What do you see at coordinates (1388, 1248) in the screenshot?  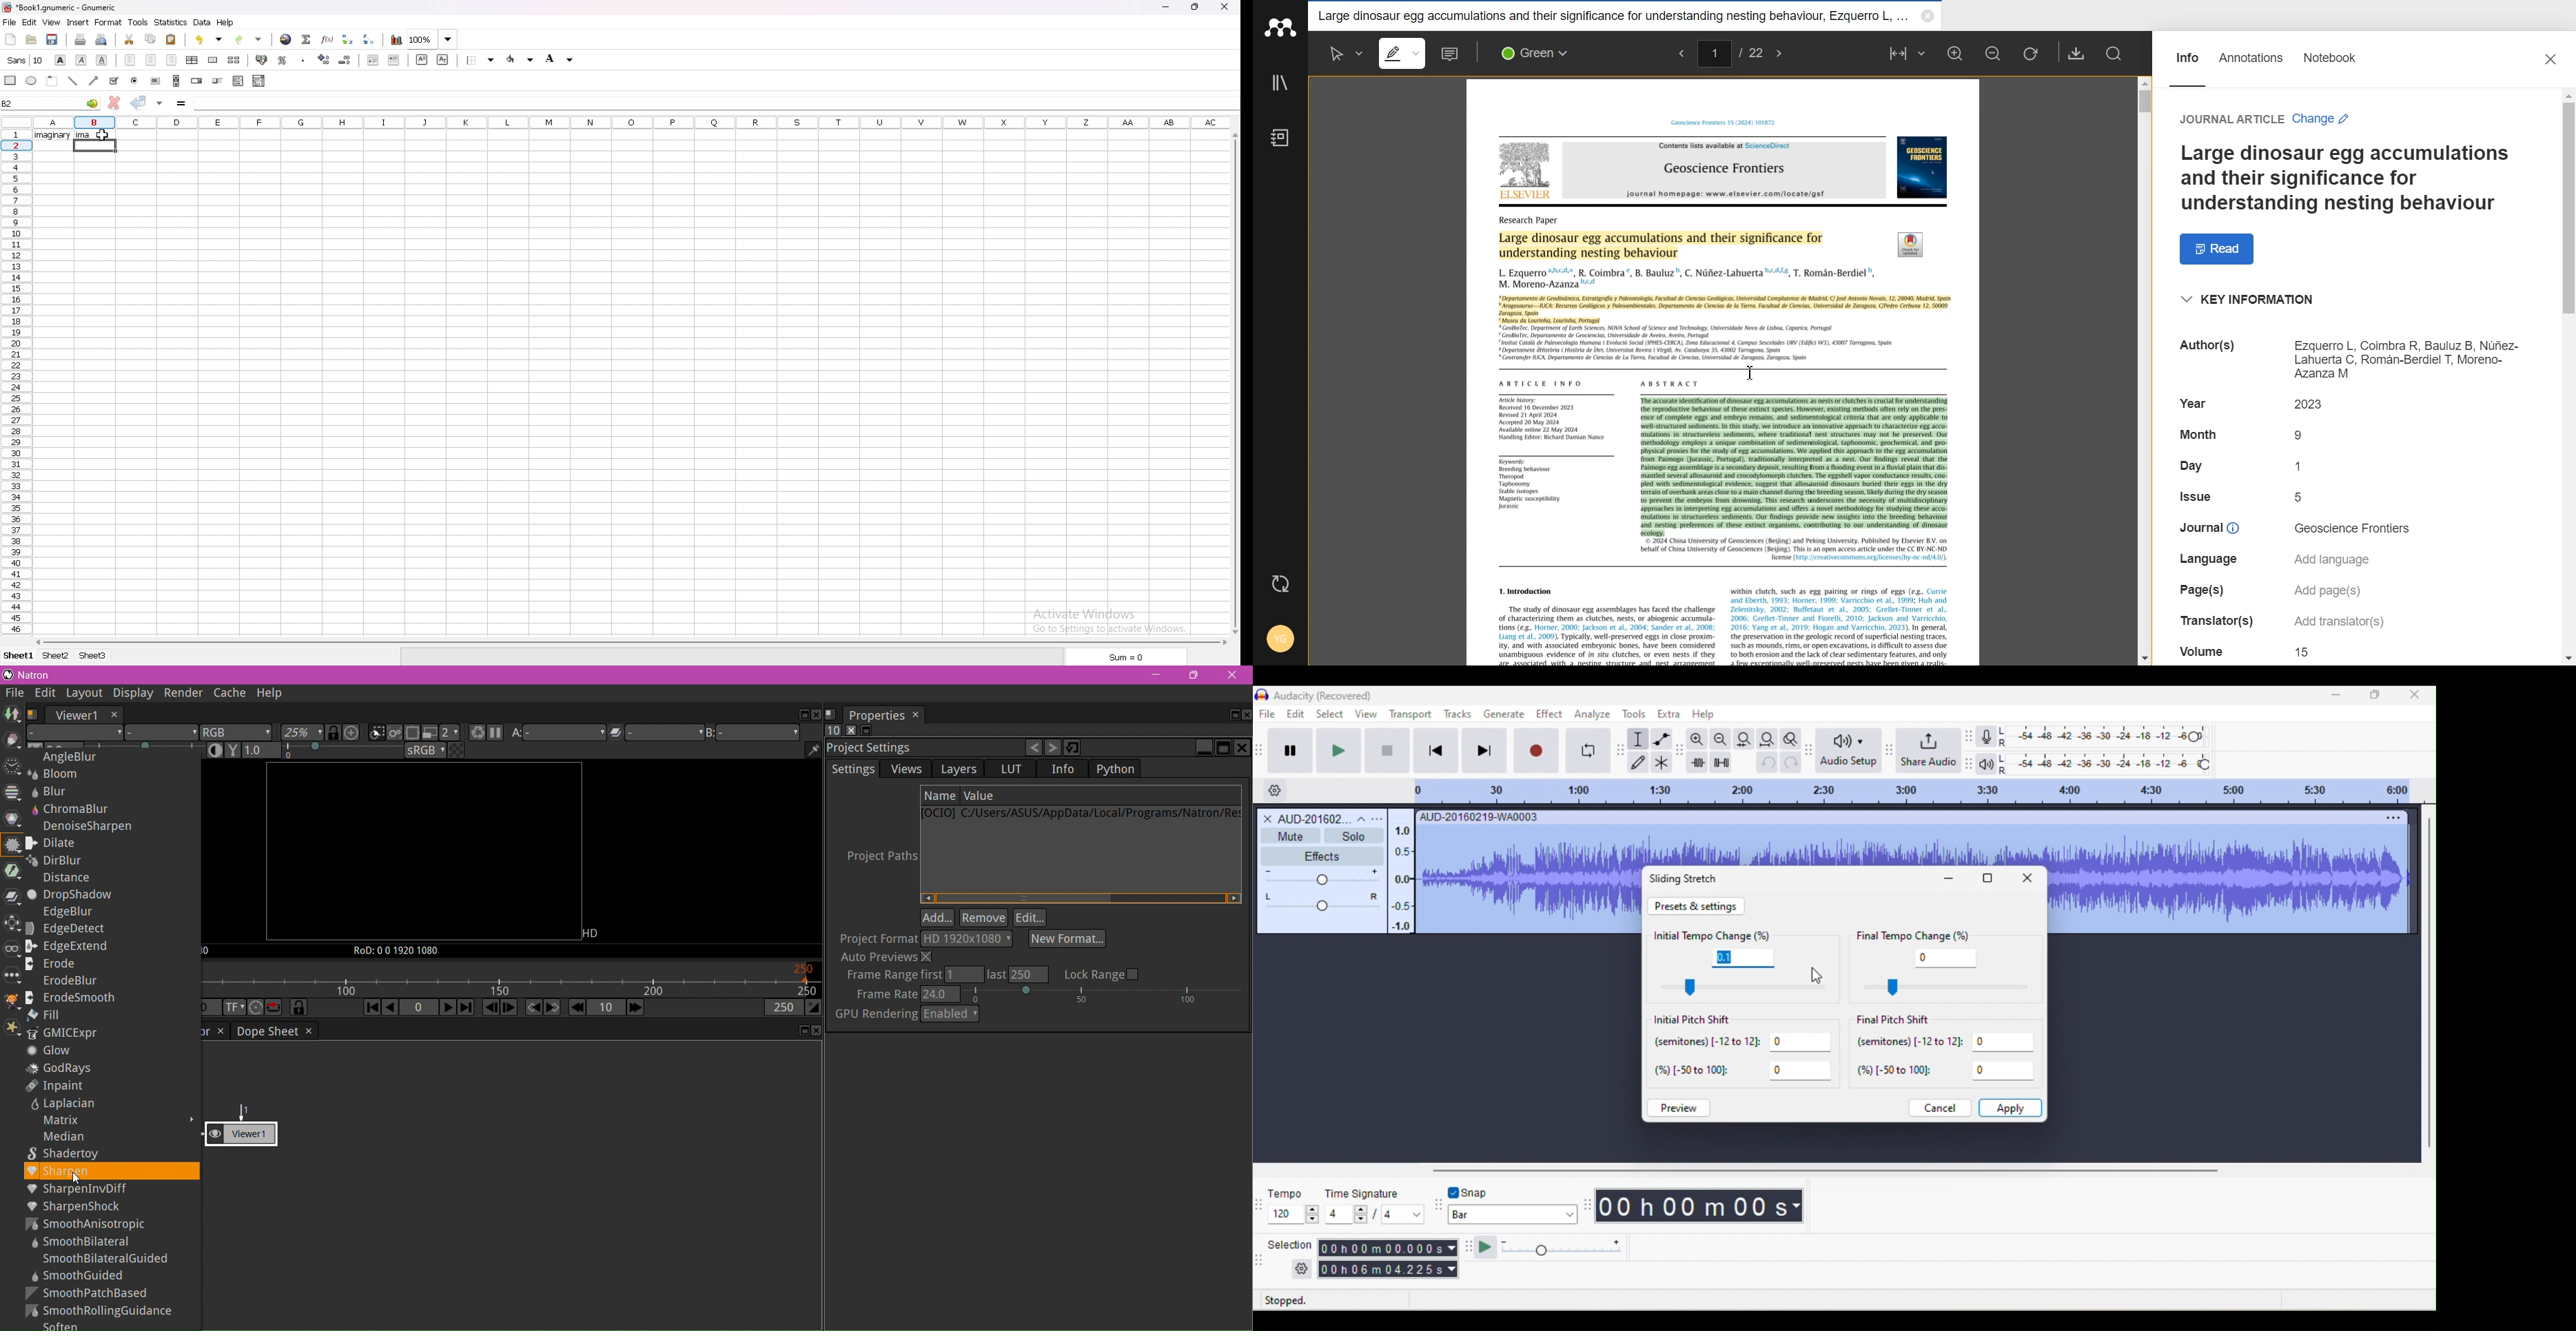 I see `00 h 00 m 00.000 s` at bounding box center [1388, 1248].